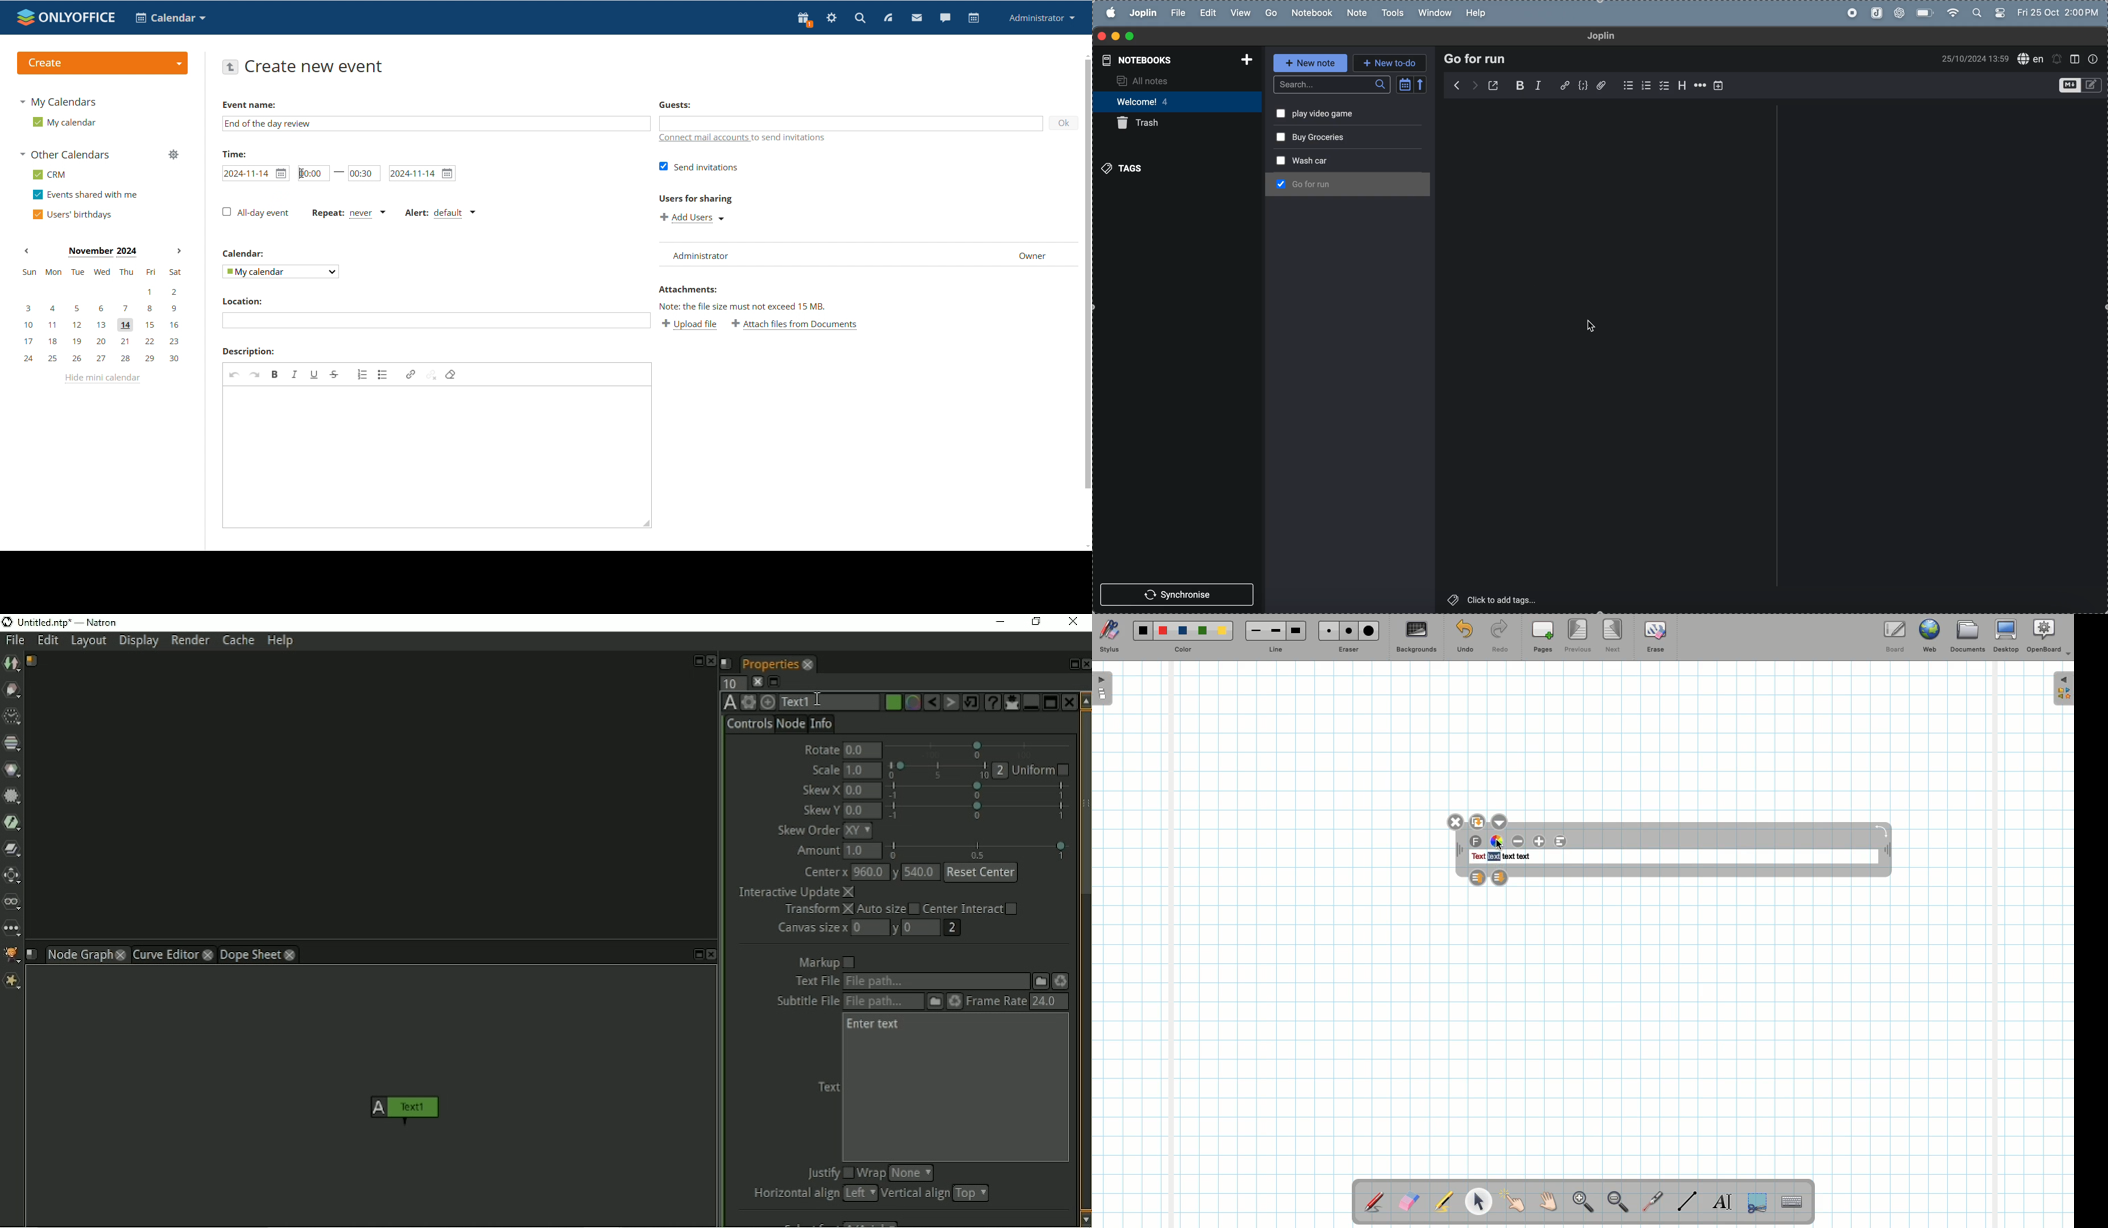 This screenshot has height=1232, width=2128. I want to click on close, so click(209, 954).